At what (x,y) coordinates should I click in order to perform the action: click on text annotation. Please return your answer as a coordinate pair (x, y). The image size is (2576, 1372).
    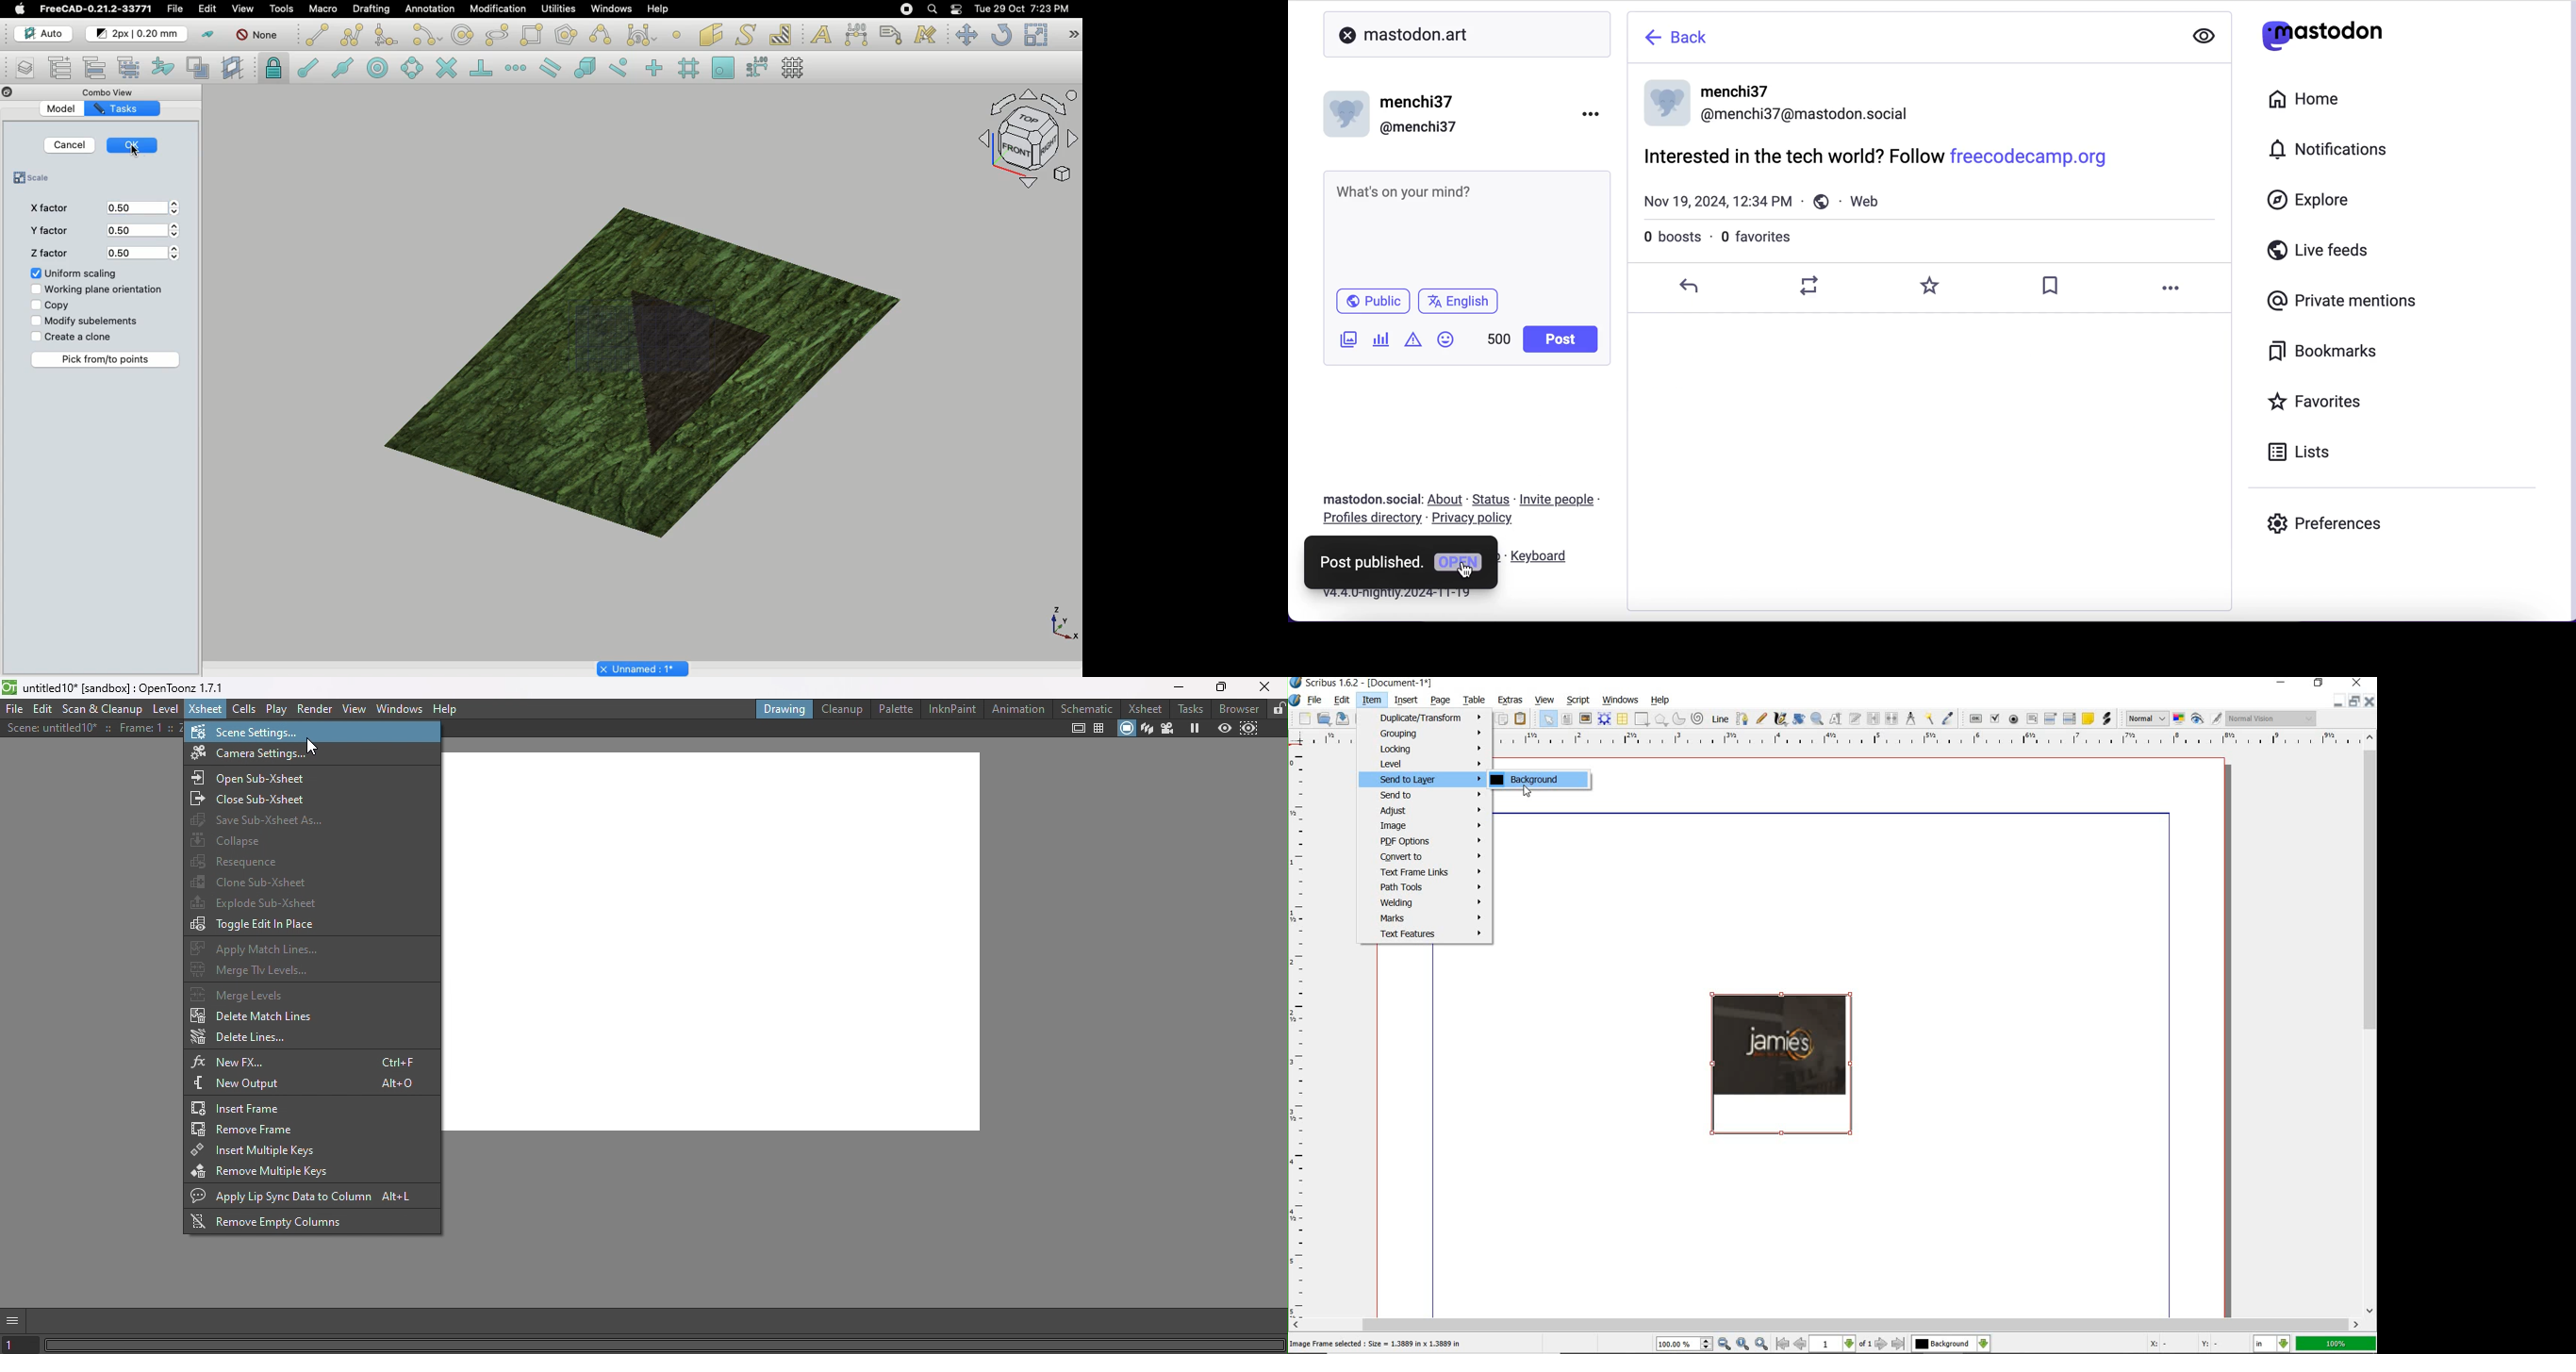
    Looking at the image, I should click on (2088, 719).